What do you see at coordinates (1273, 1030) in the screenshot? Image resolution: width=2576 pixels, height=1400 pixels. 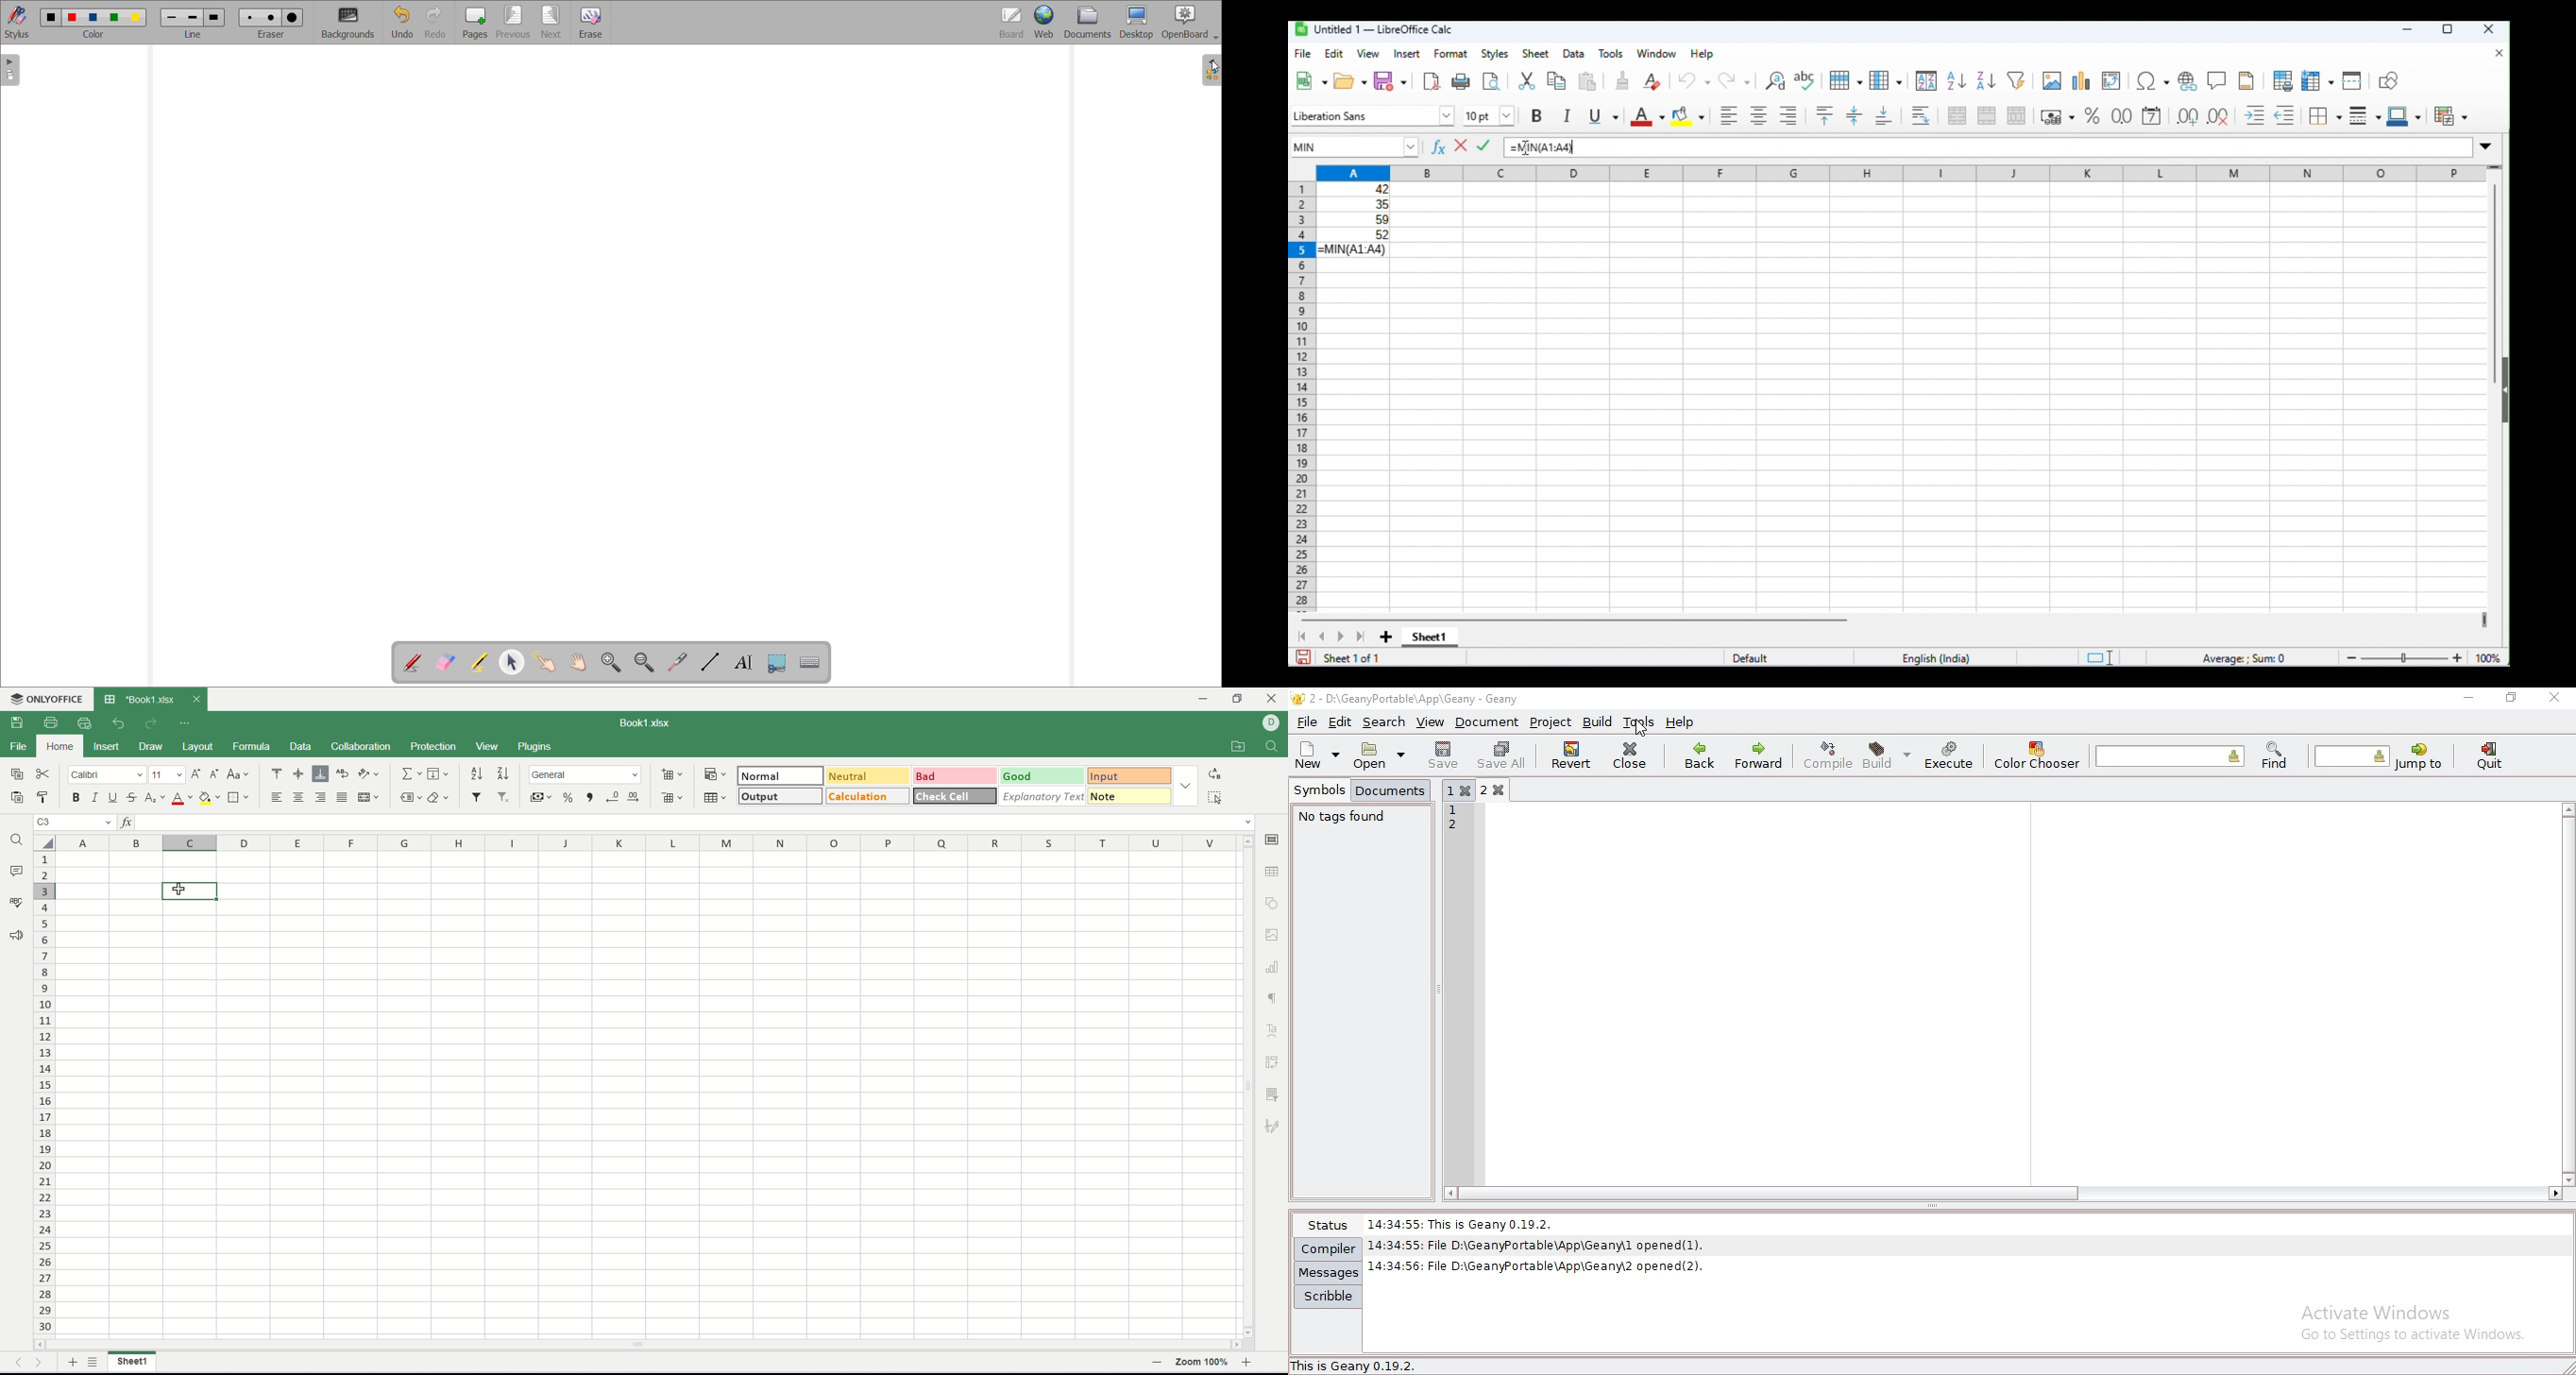 I see `text art settings` at bounding box center [1273, 1030].